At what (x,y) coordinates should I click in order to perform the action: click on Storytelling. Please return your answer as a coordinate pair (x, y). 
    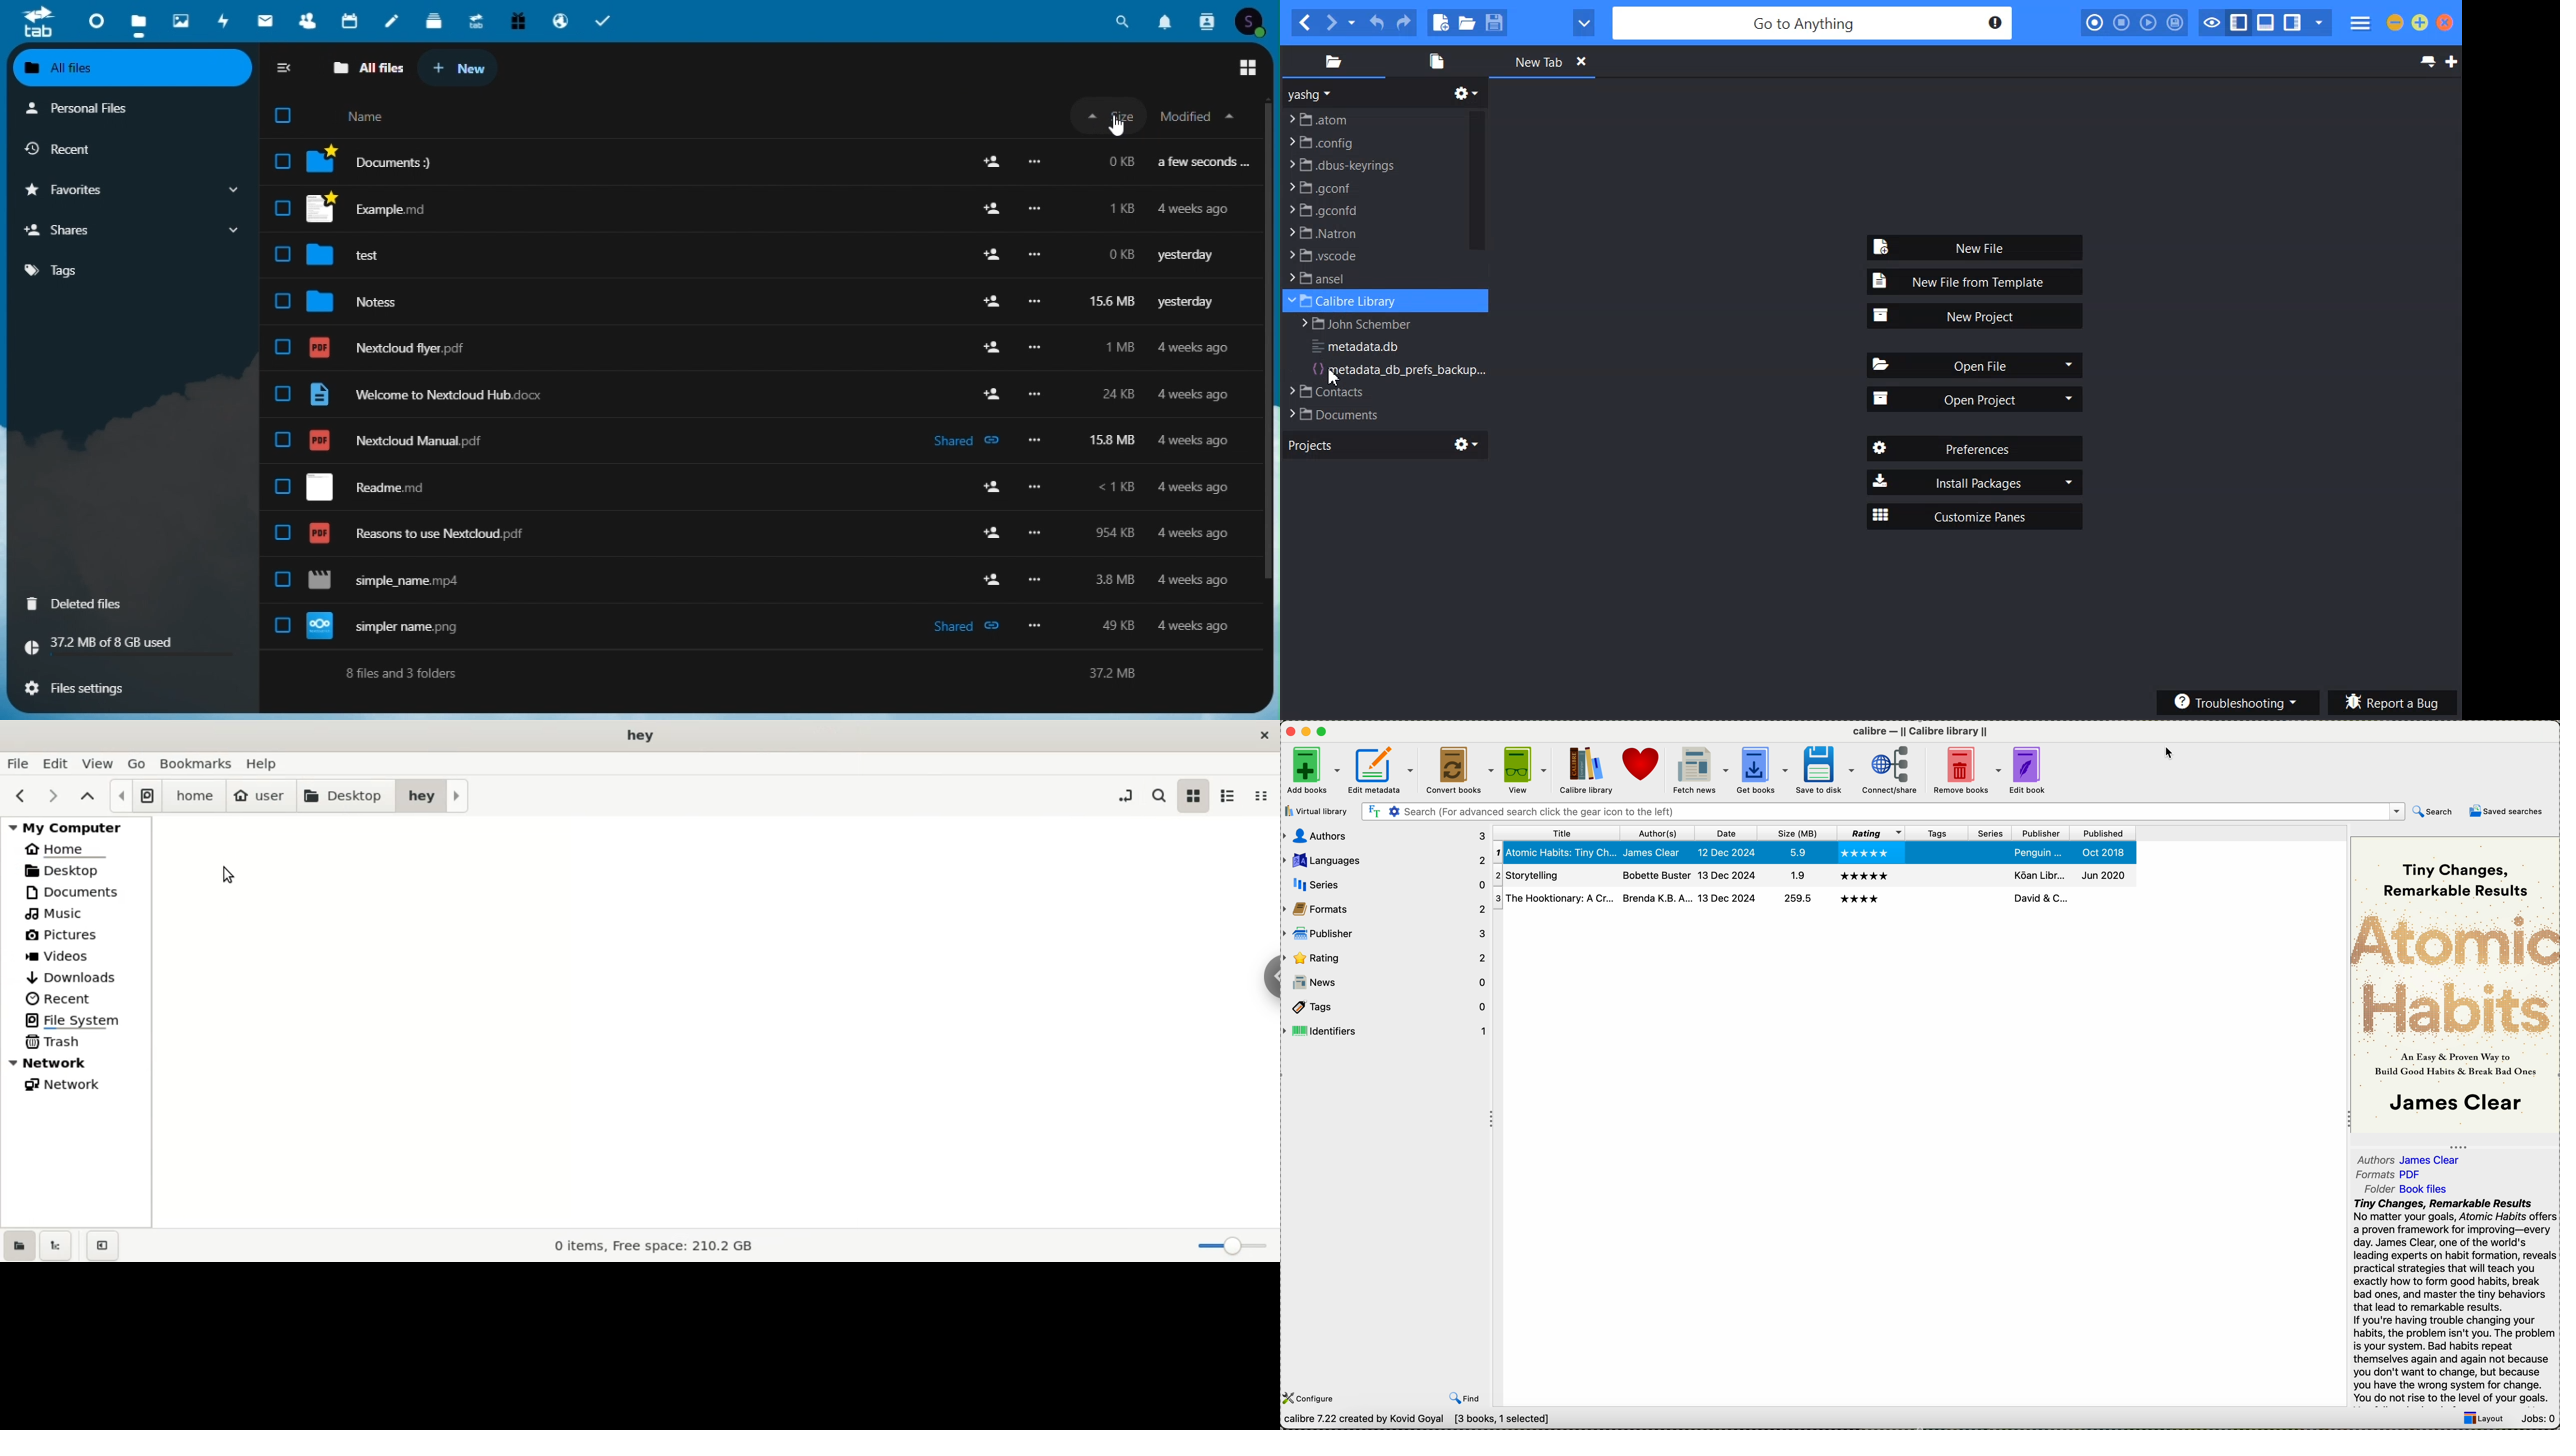
    Looking at the image, I should click on (1553, 899).